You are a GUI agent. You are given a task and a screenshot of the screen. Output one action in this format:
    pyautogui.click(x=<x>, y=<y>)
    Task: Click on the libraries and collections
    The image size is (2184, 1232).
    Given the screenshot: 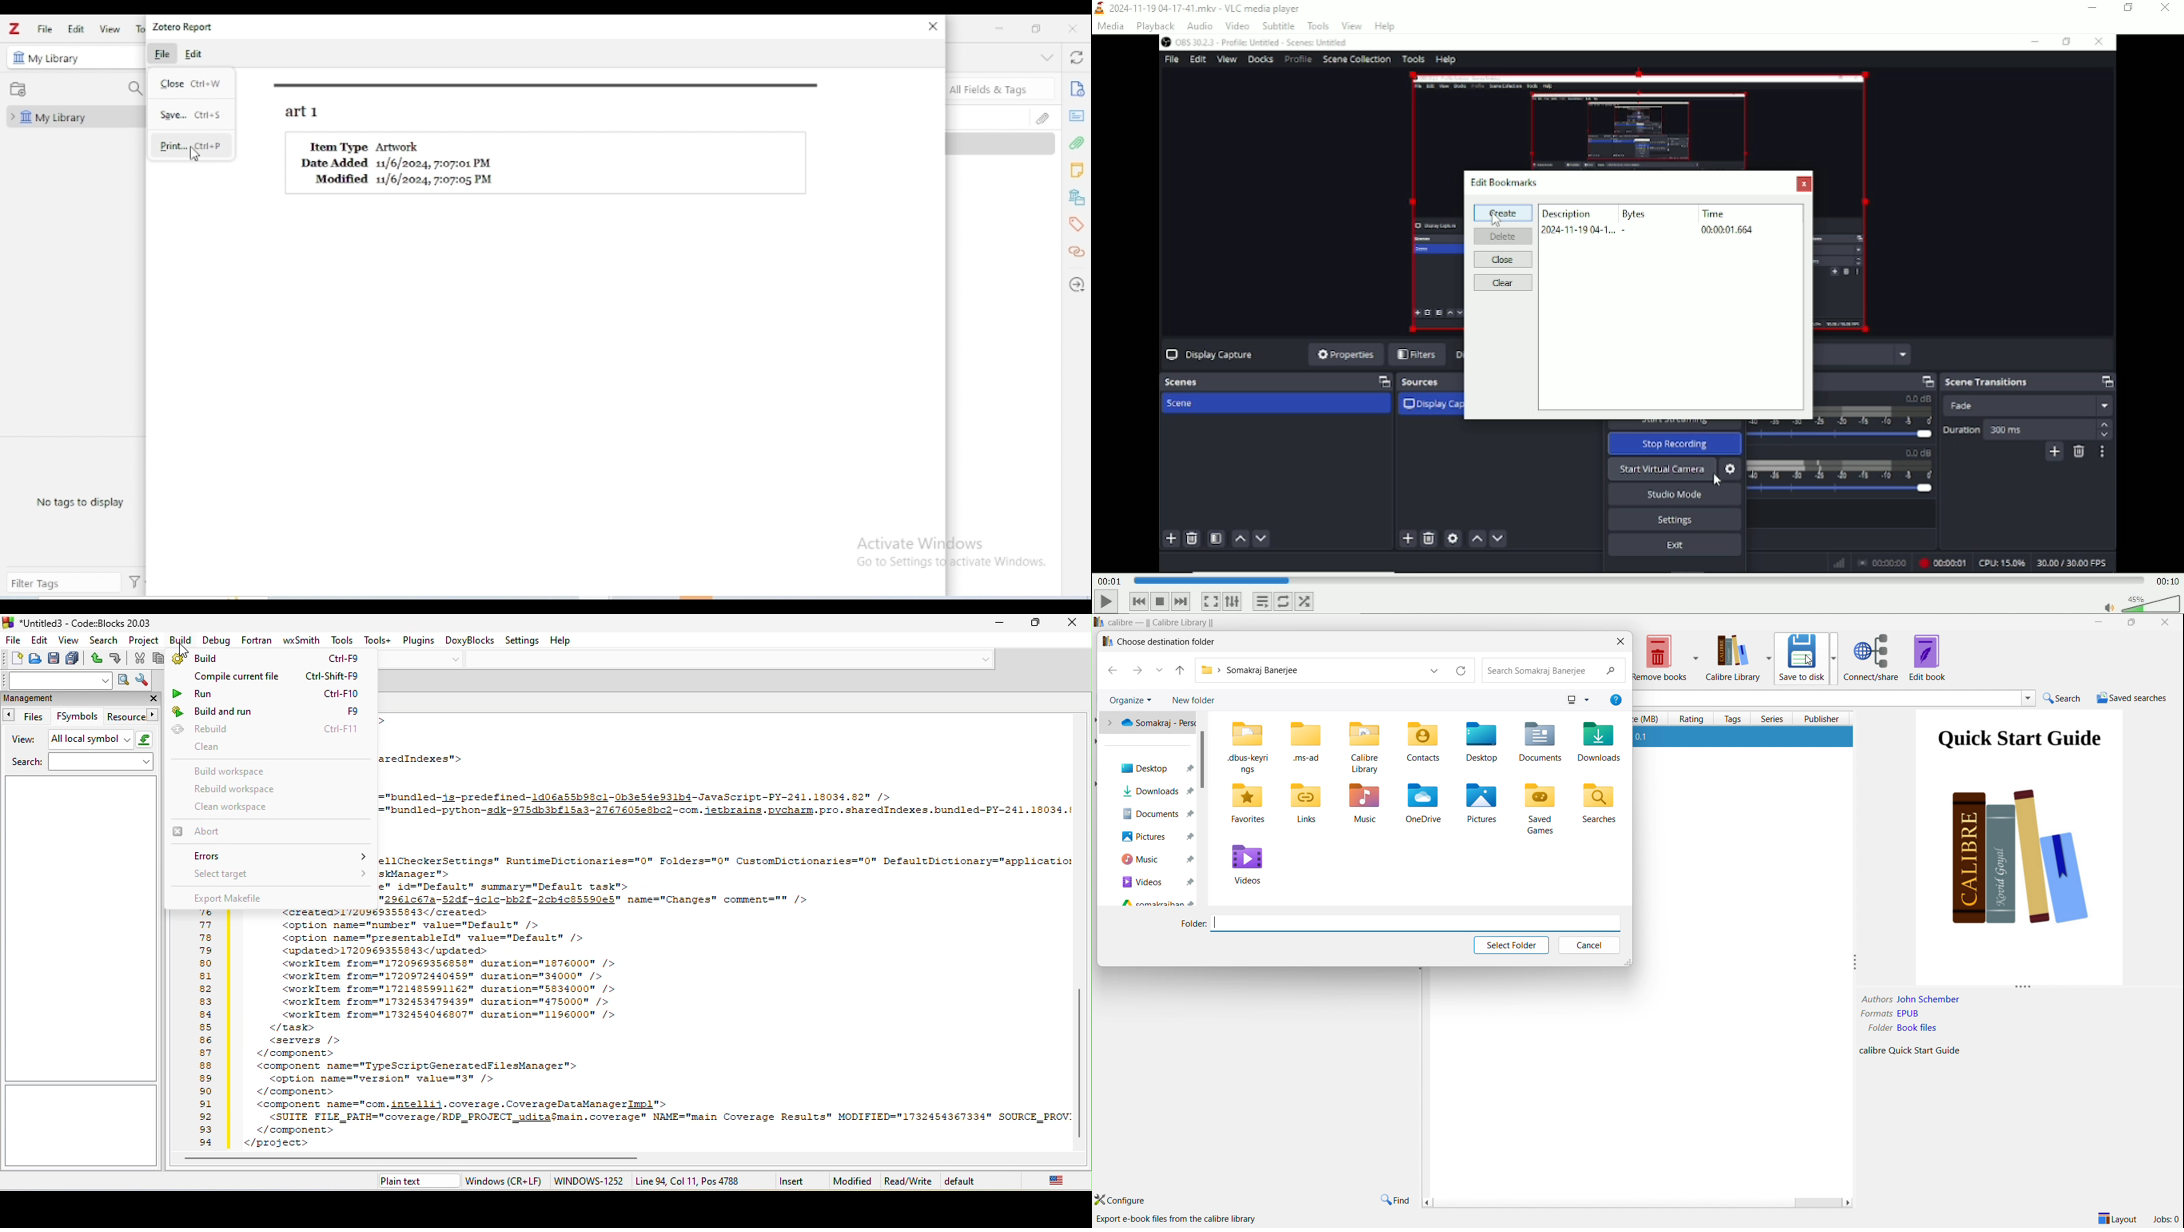 What is the action you would take?
    pyautogui.click(x=1078, y=198)
    